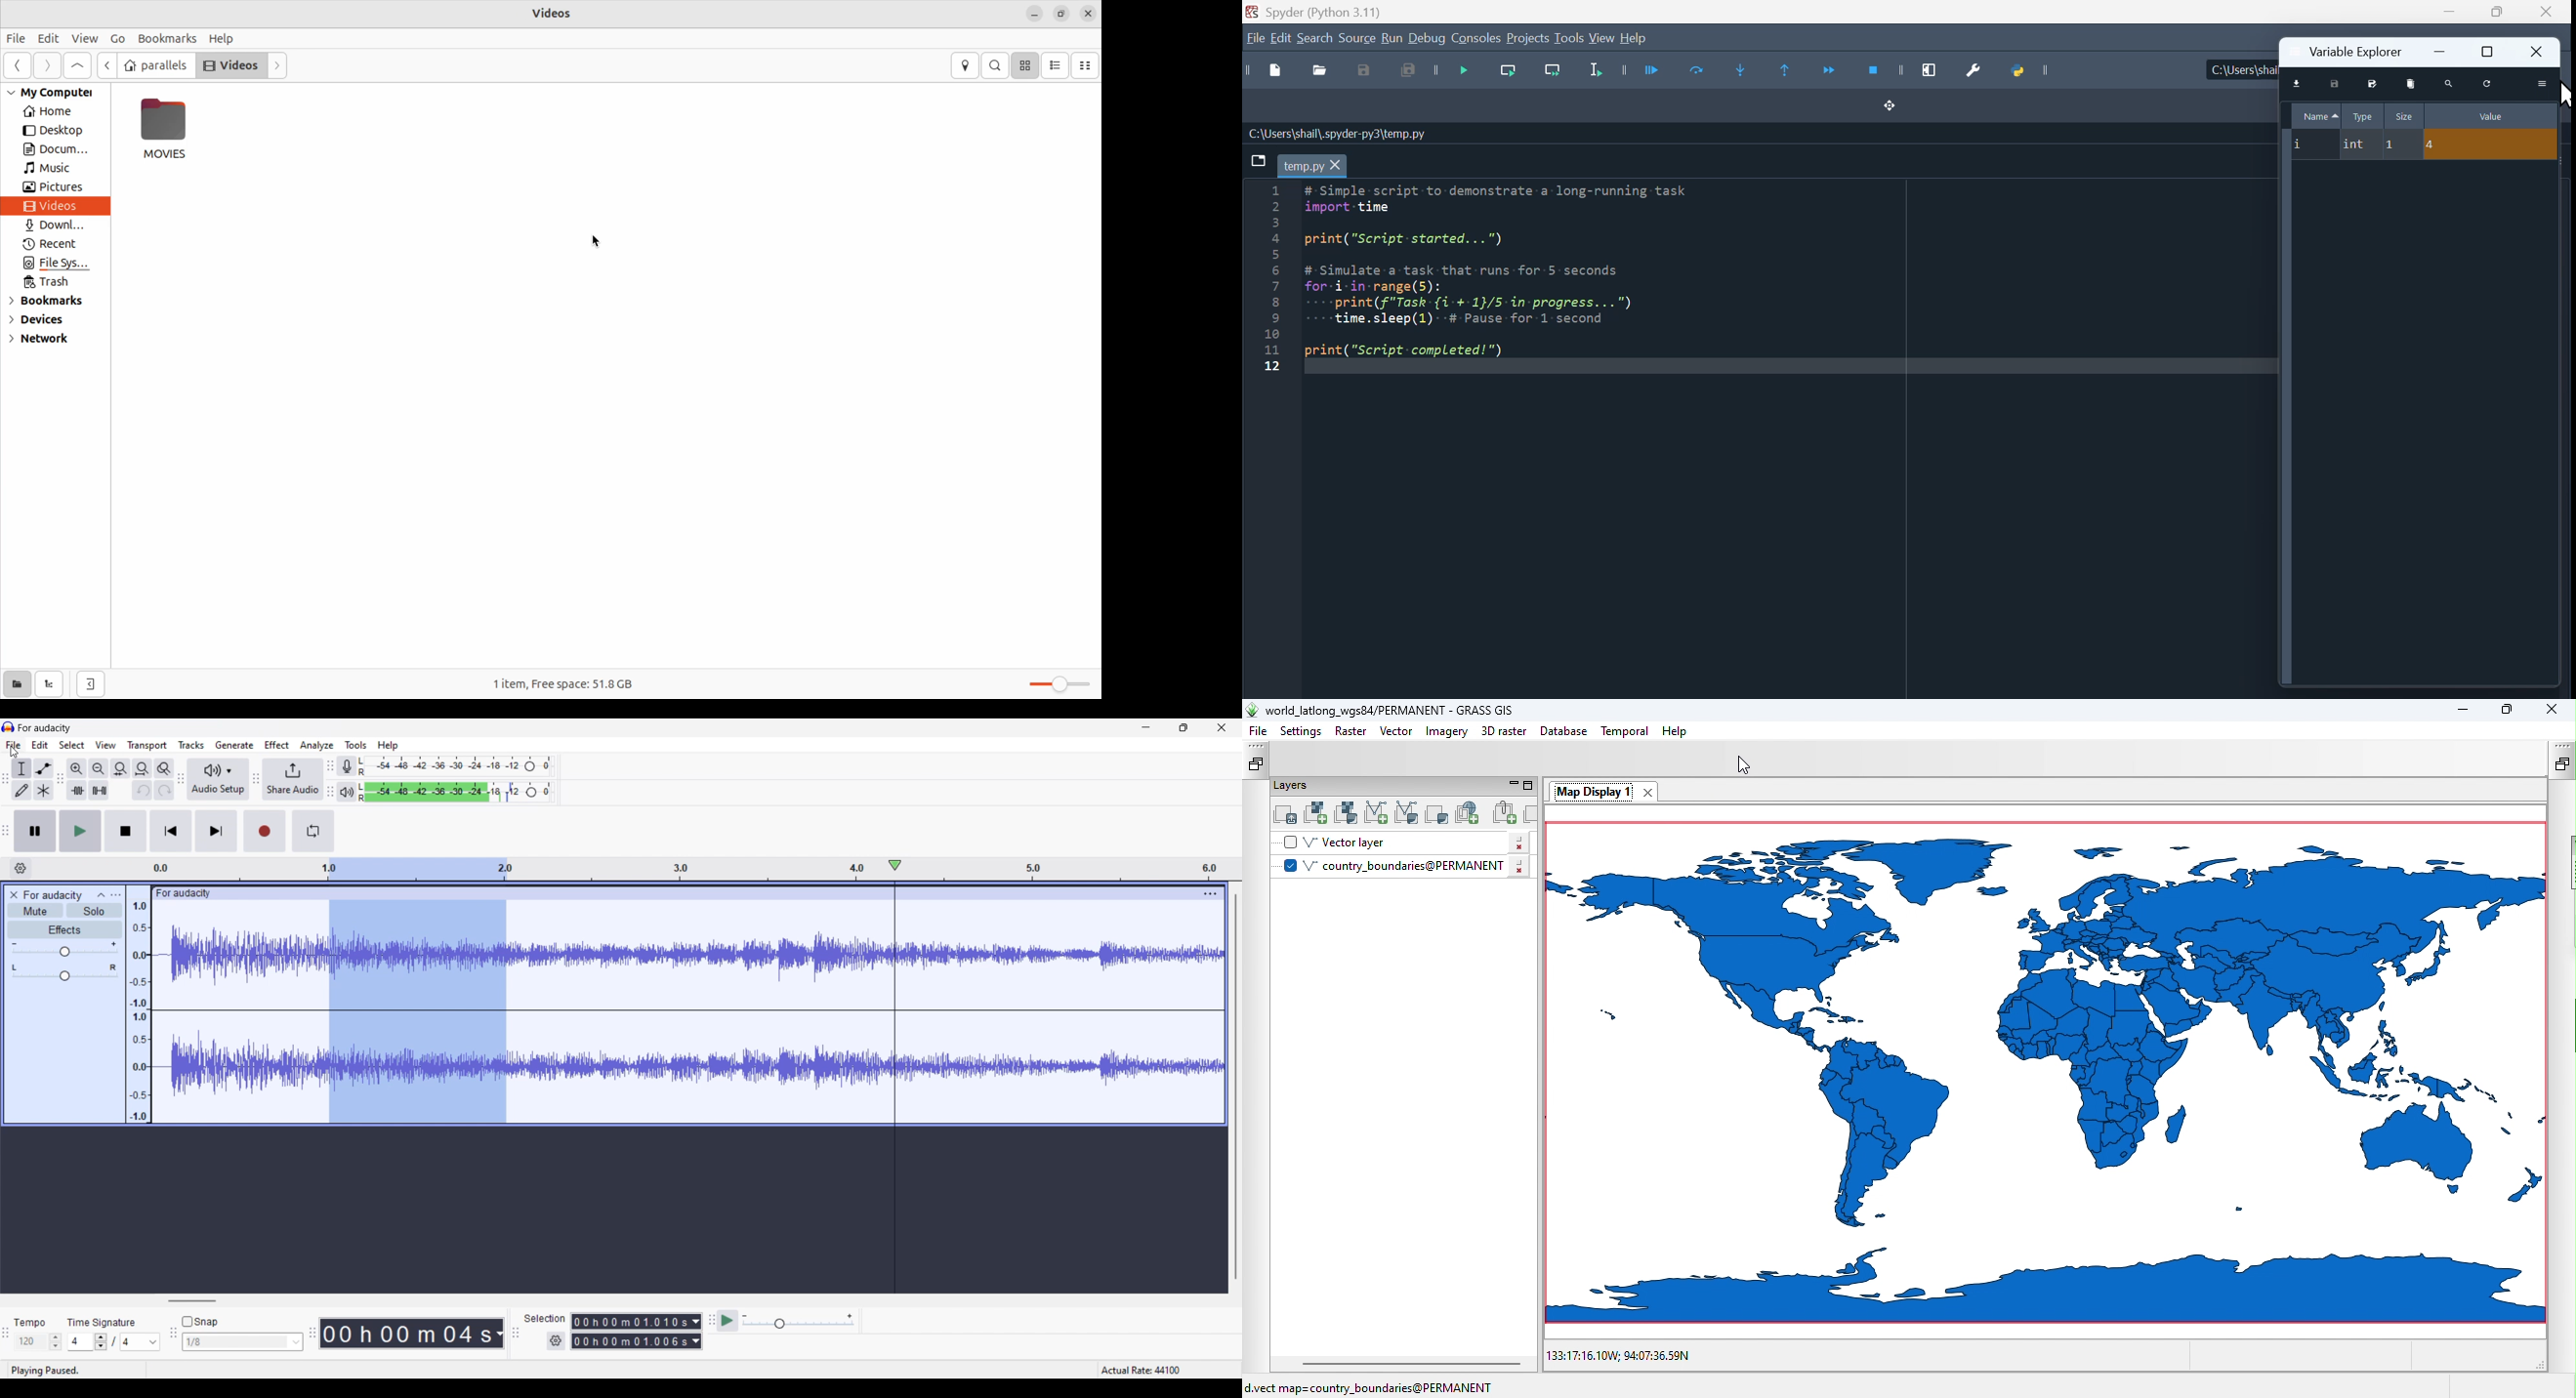  Describe the element at coordinates (114, 1342) in the screenshot. I see `Time signature settings` at that location.